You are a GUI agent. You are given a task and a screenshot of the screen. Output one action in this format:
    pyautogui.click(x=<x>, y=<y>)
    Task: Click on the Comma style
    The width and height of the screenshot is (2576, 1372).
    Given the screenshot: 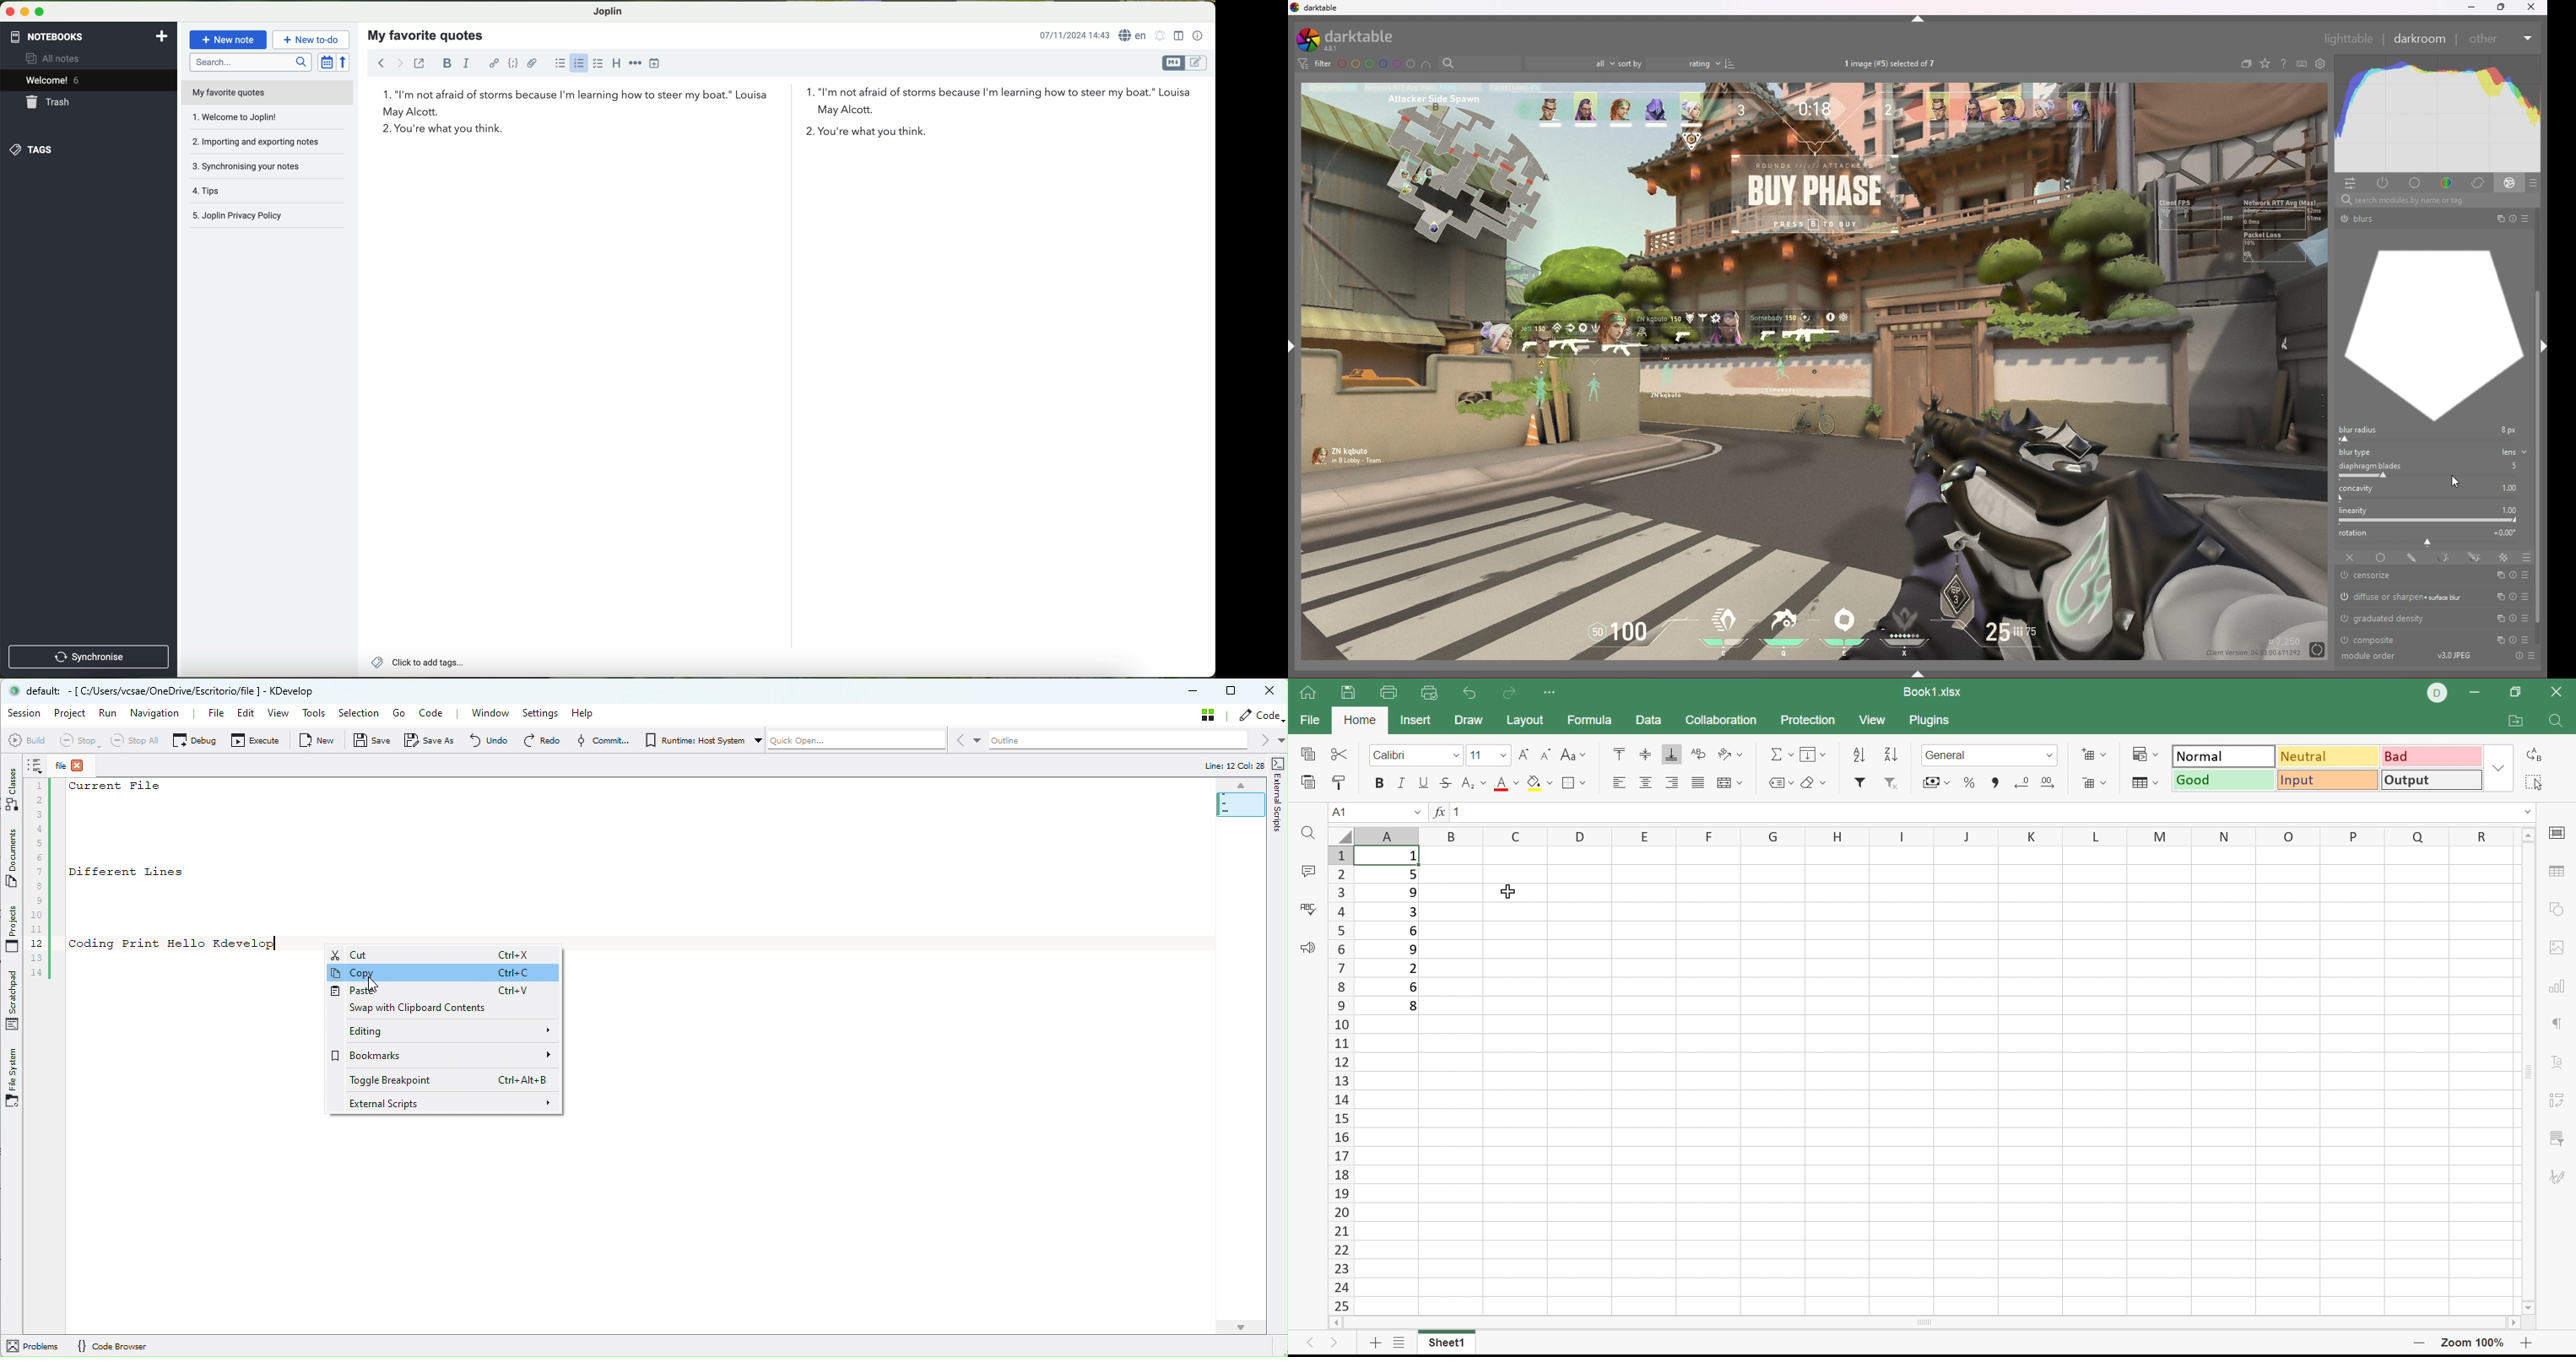 What is the action you would take?
    pyautogui.click(x=1997, y=782)
    